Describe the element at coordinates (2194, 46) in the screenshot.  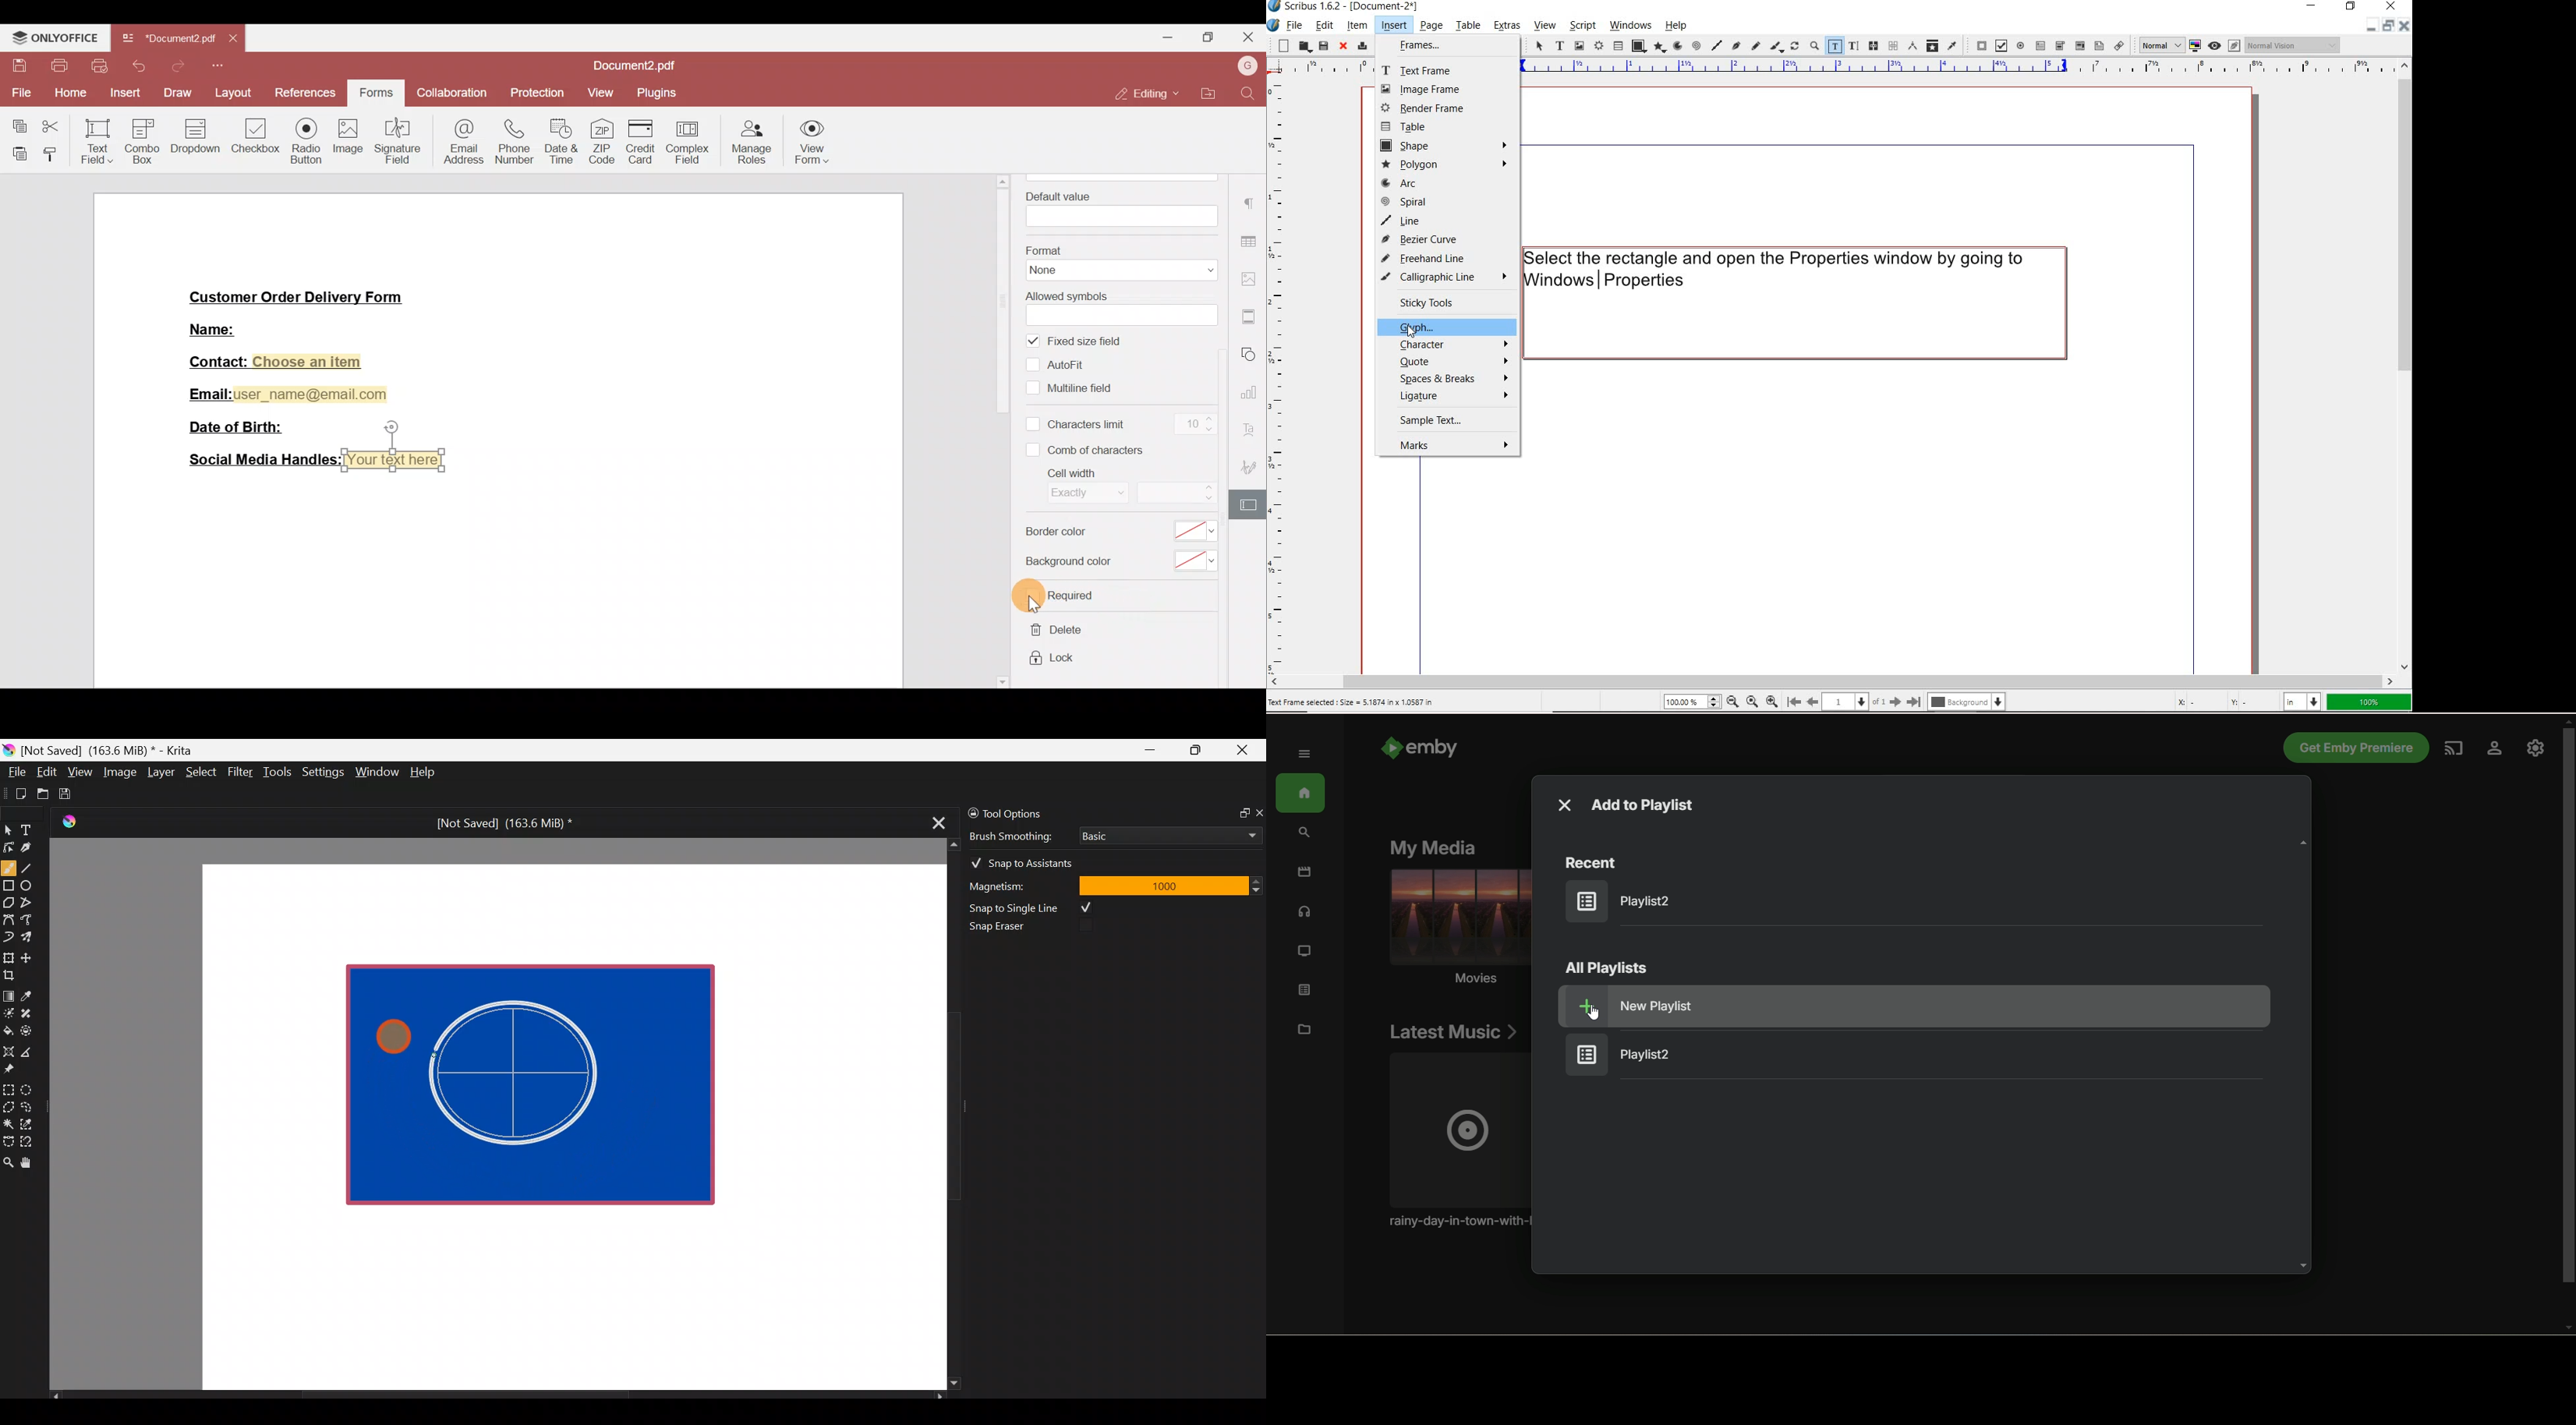
I see `toggle color` at that location.